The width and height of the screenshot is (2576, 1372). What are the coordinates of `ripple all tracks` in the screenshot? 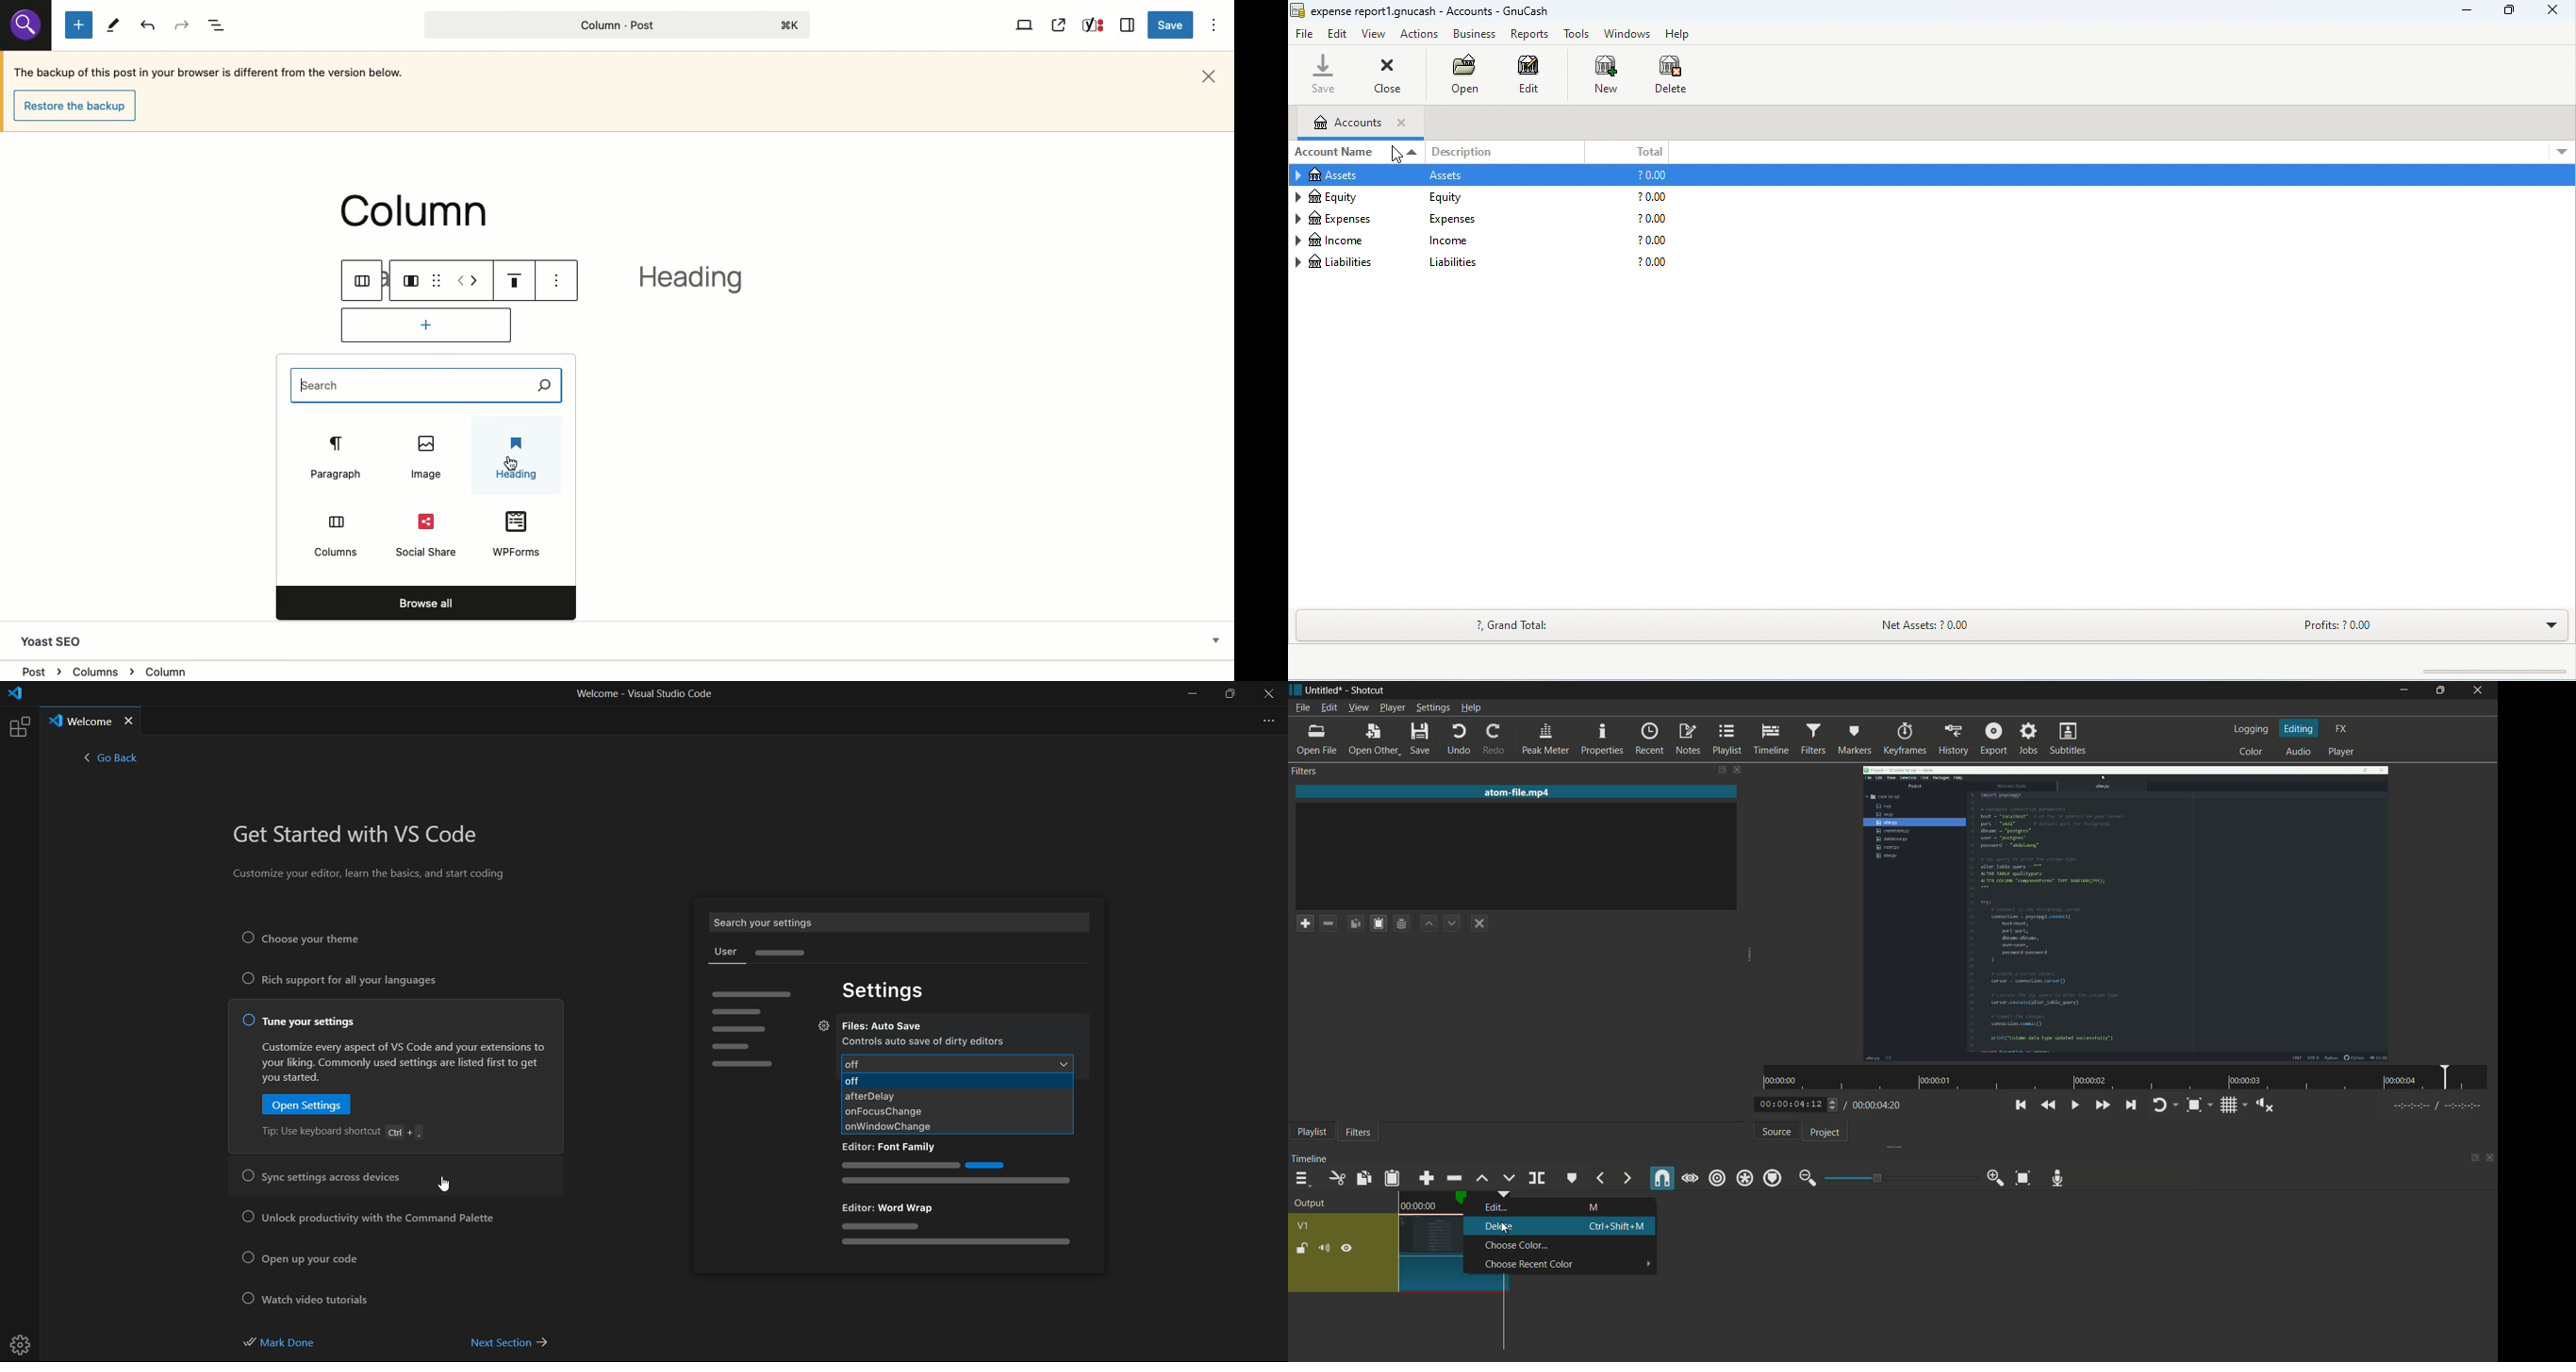 It's located at (1744, 1178).